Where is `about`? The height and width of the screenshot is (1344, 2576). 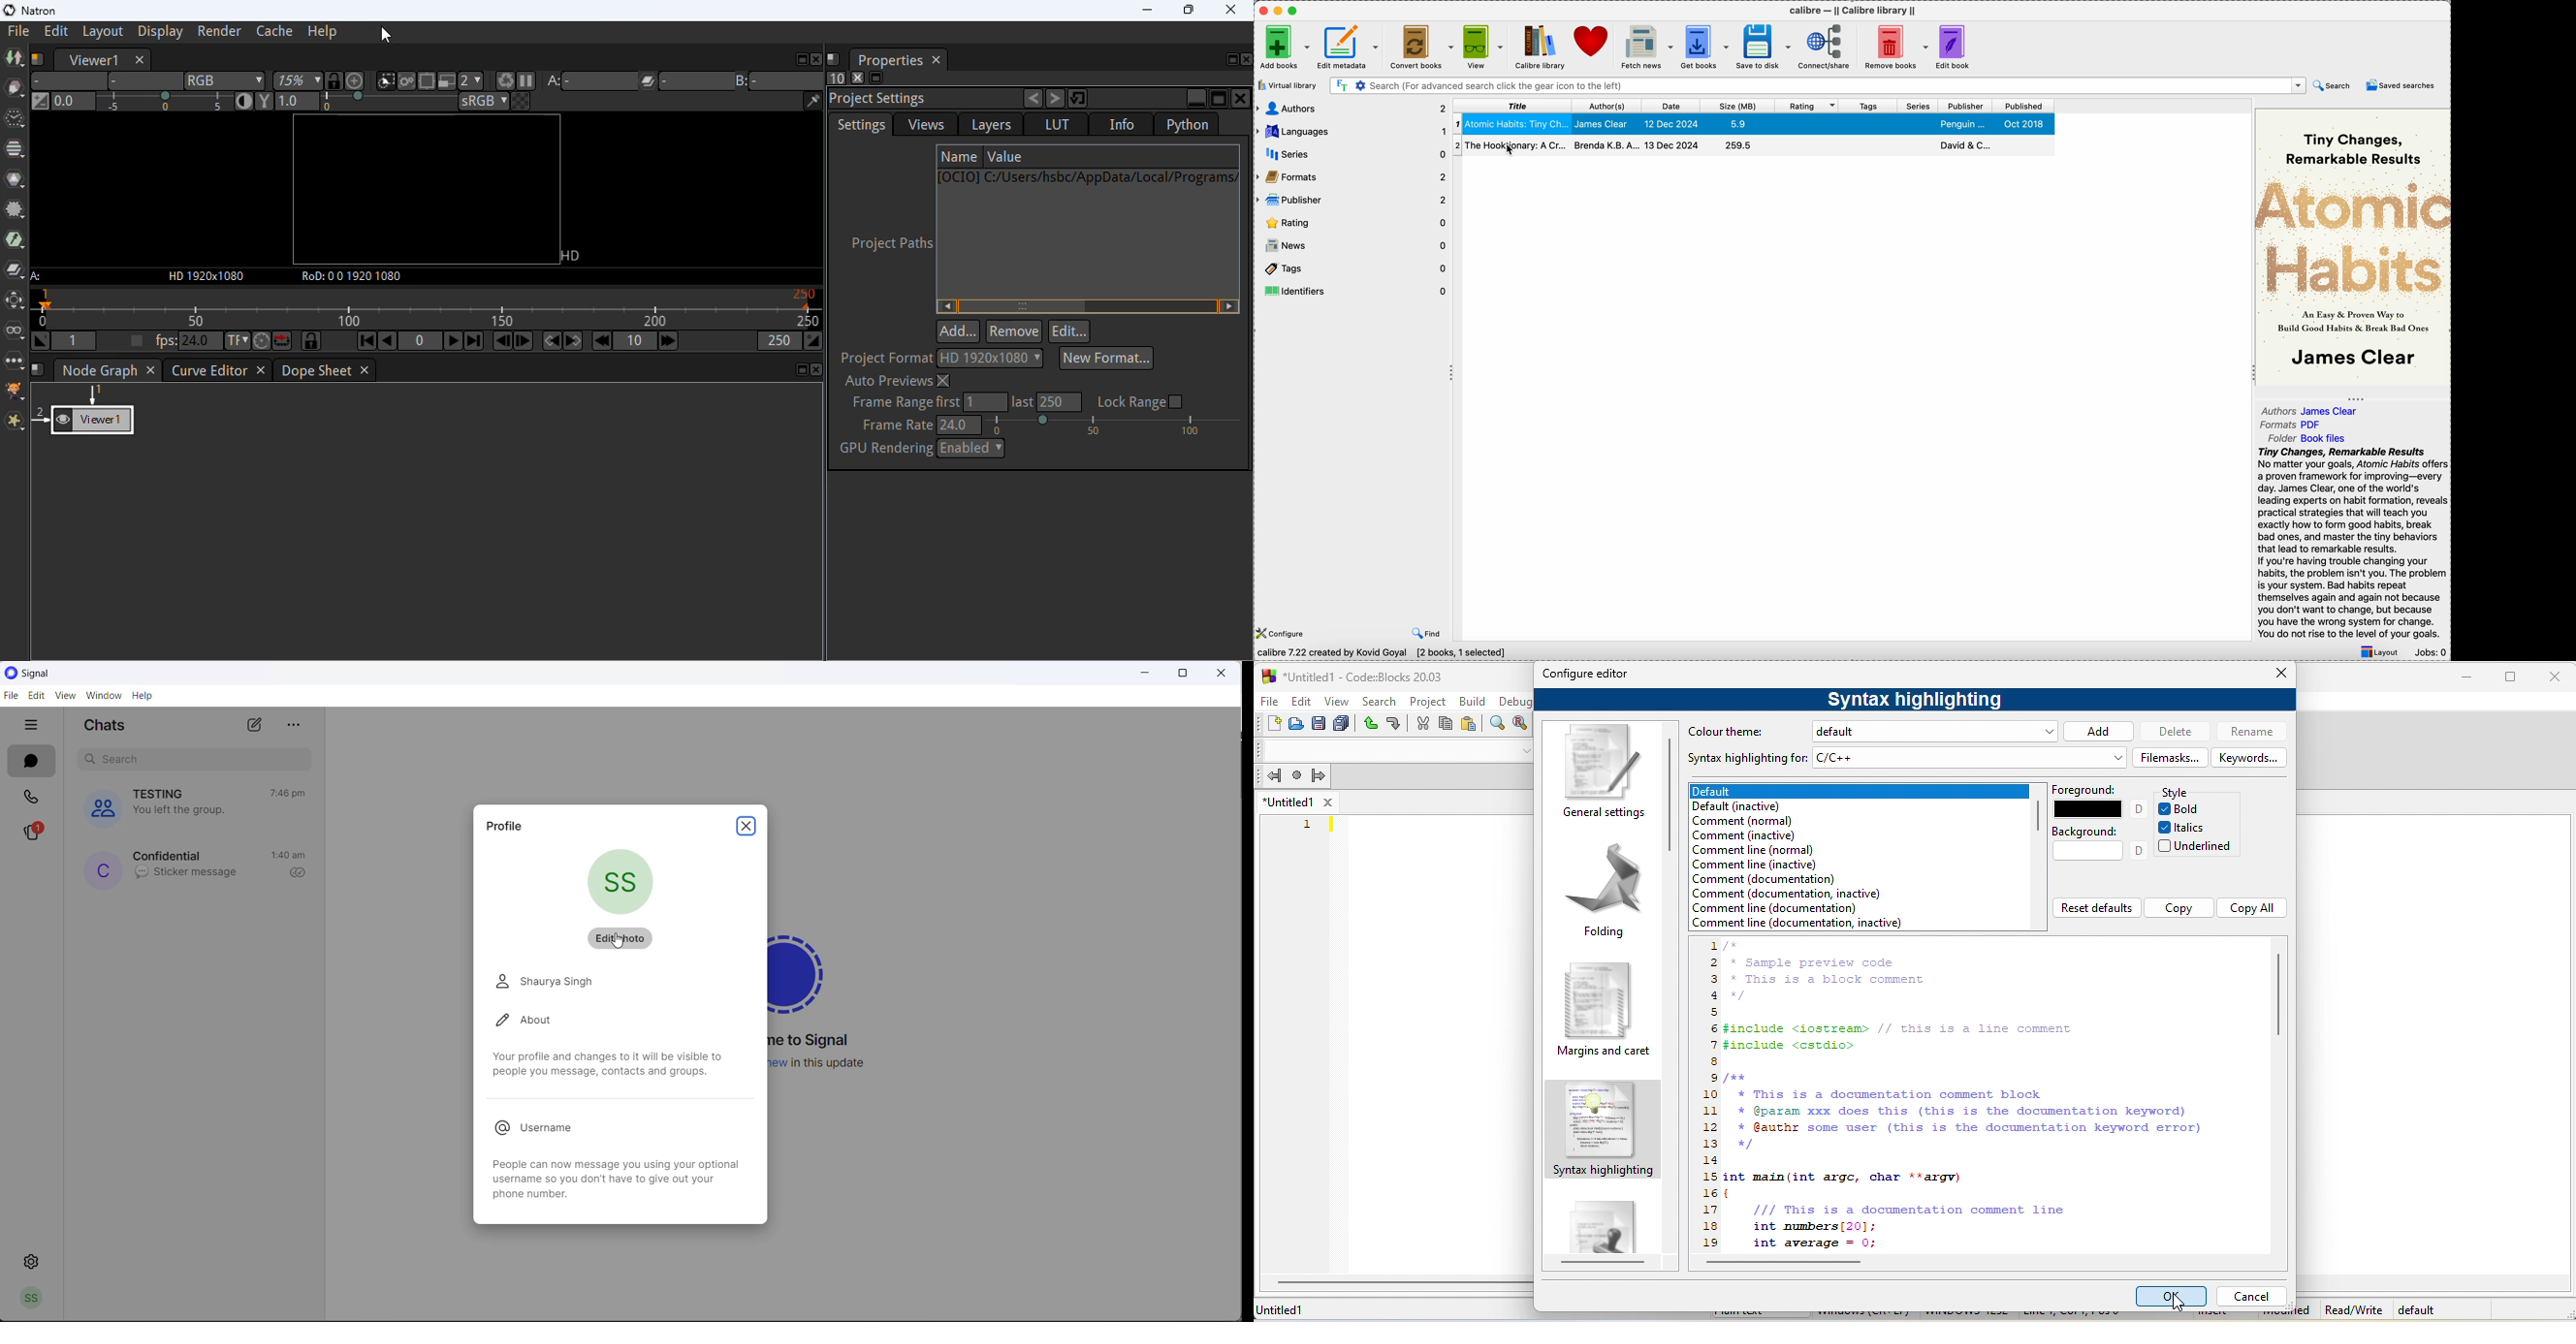
about is located at coordinates (540, 1021).